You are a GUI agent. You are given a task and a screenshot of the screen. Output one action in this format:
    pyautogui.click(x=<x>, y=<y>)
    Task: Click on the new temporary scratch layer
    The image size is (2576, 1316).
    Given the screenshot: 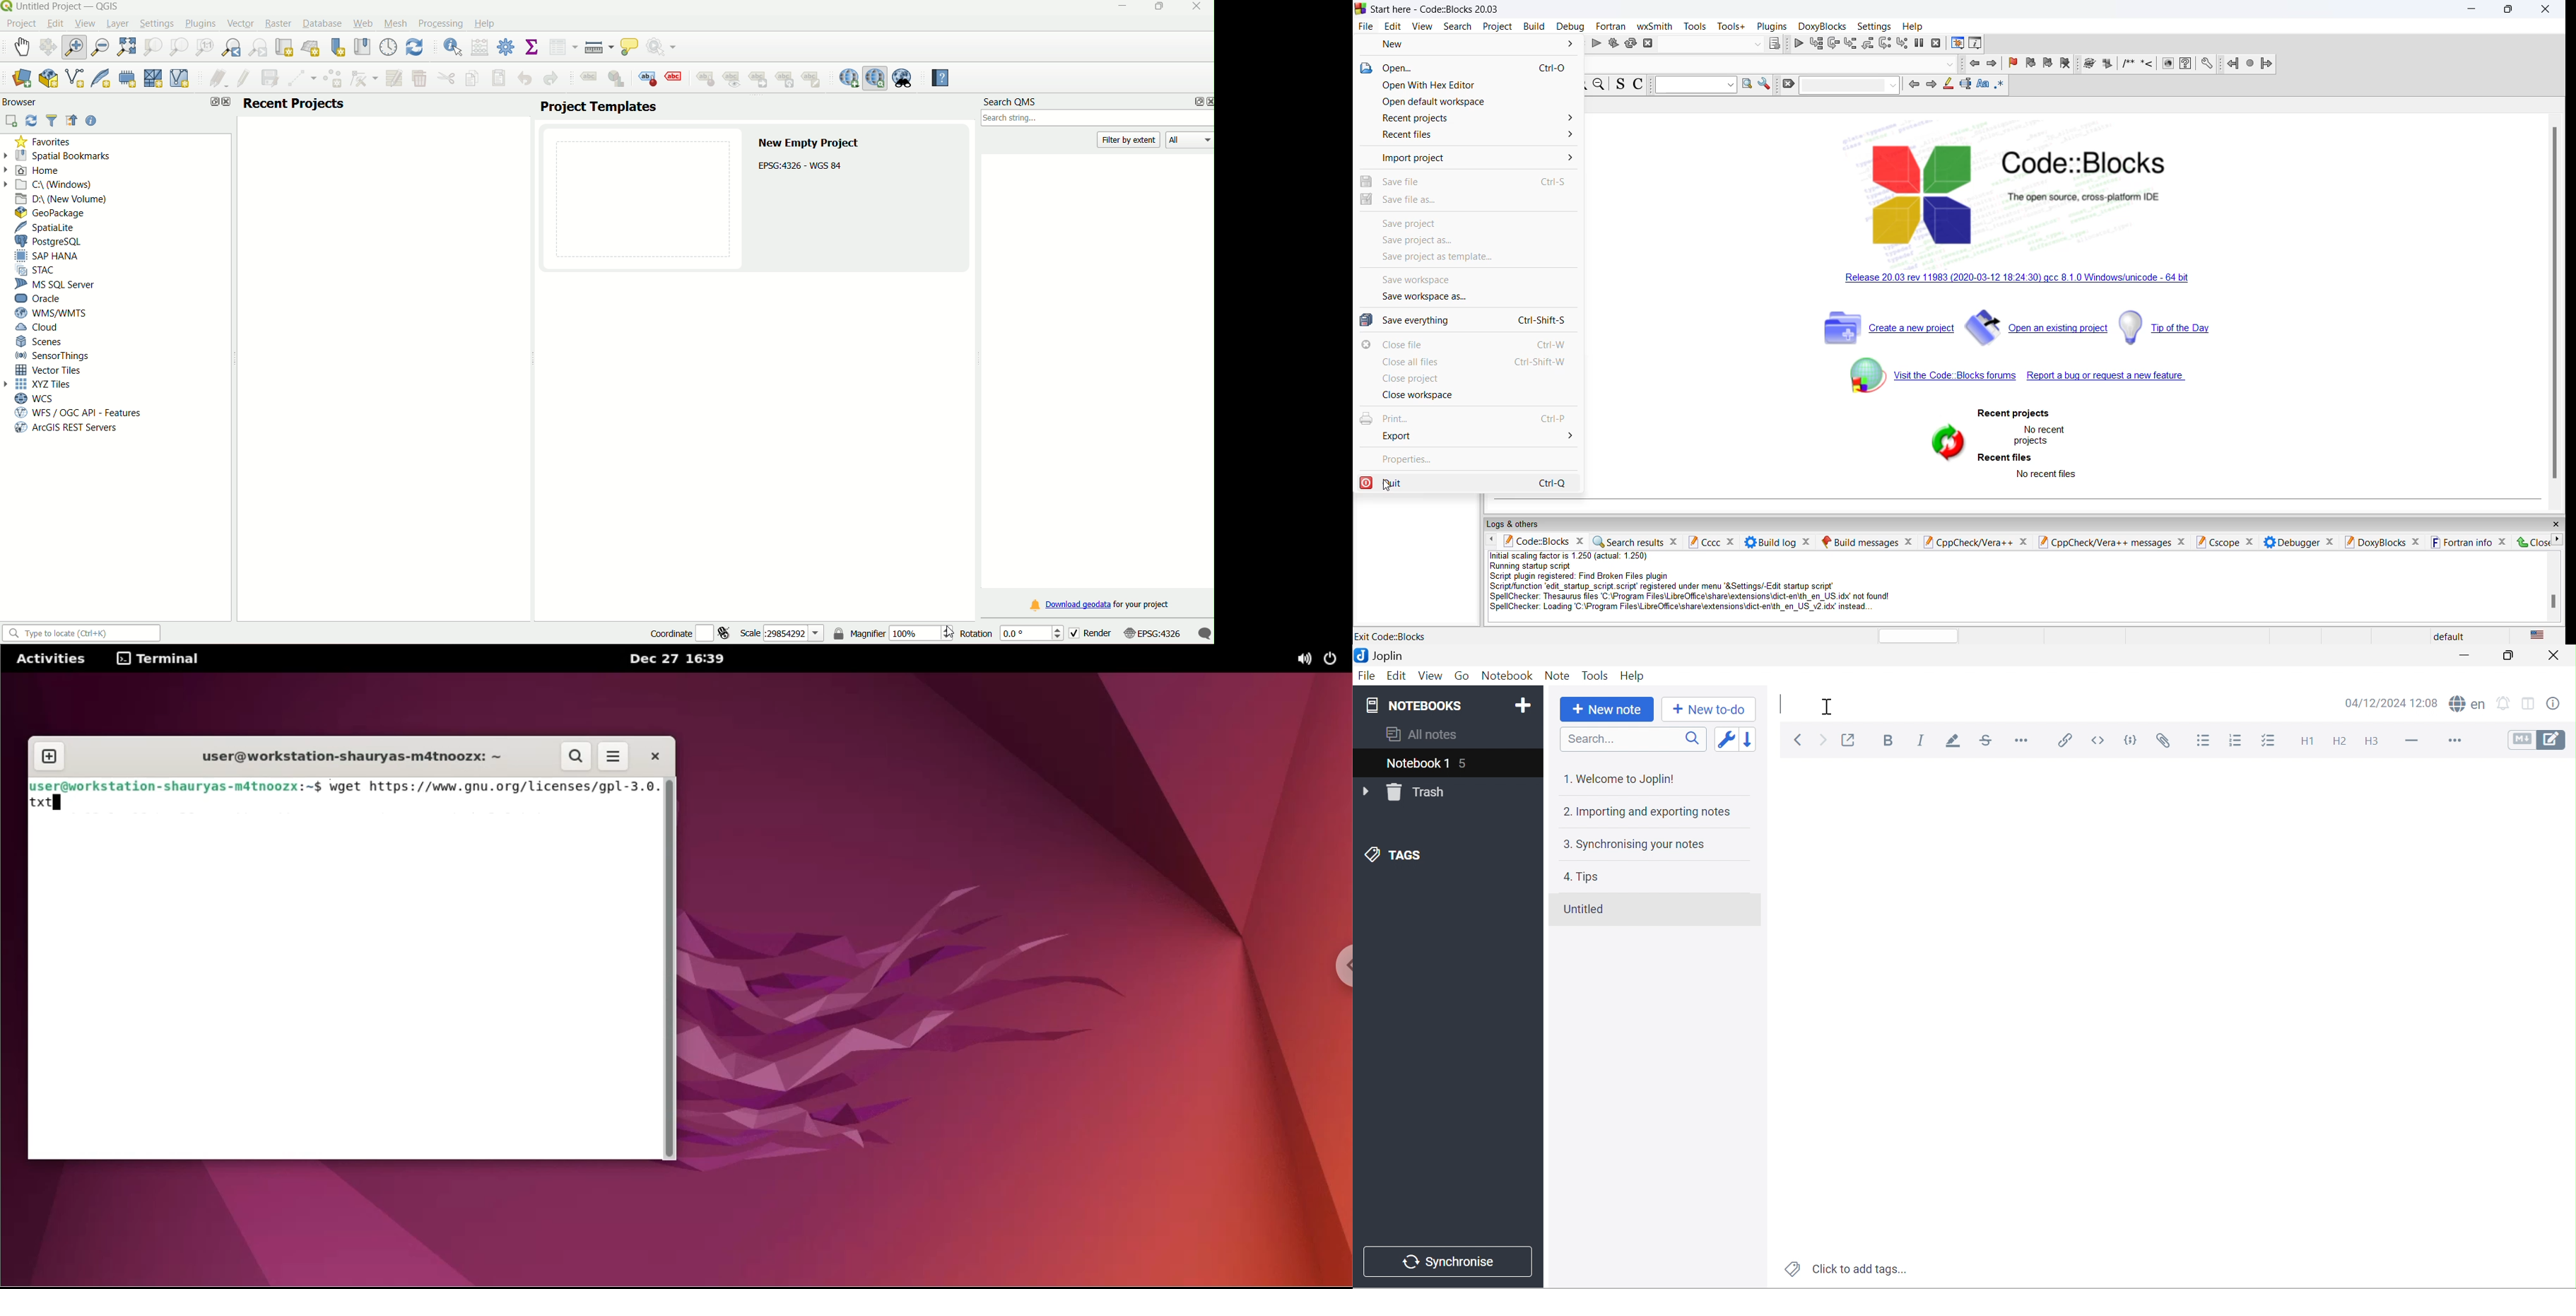 What is the action you would take?
    pyautogui.click(x=127, y=78)
    